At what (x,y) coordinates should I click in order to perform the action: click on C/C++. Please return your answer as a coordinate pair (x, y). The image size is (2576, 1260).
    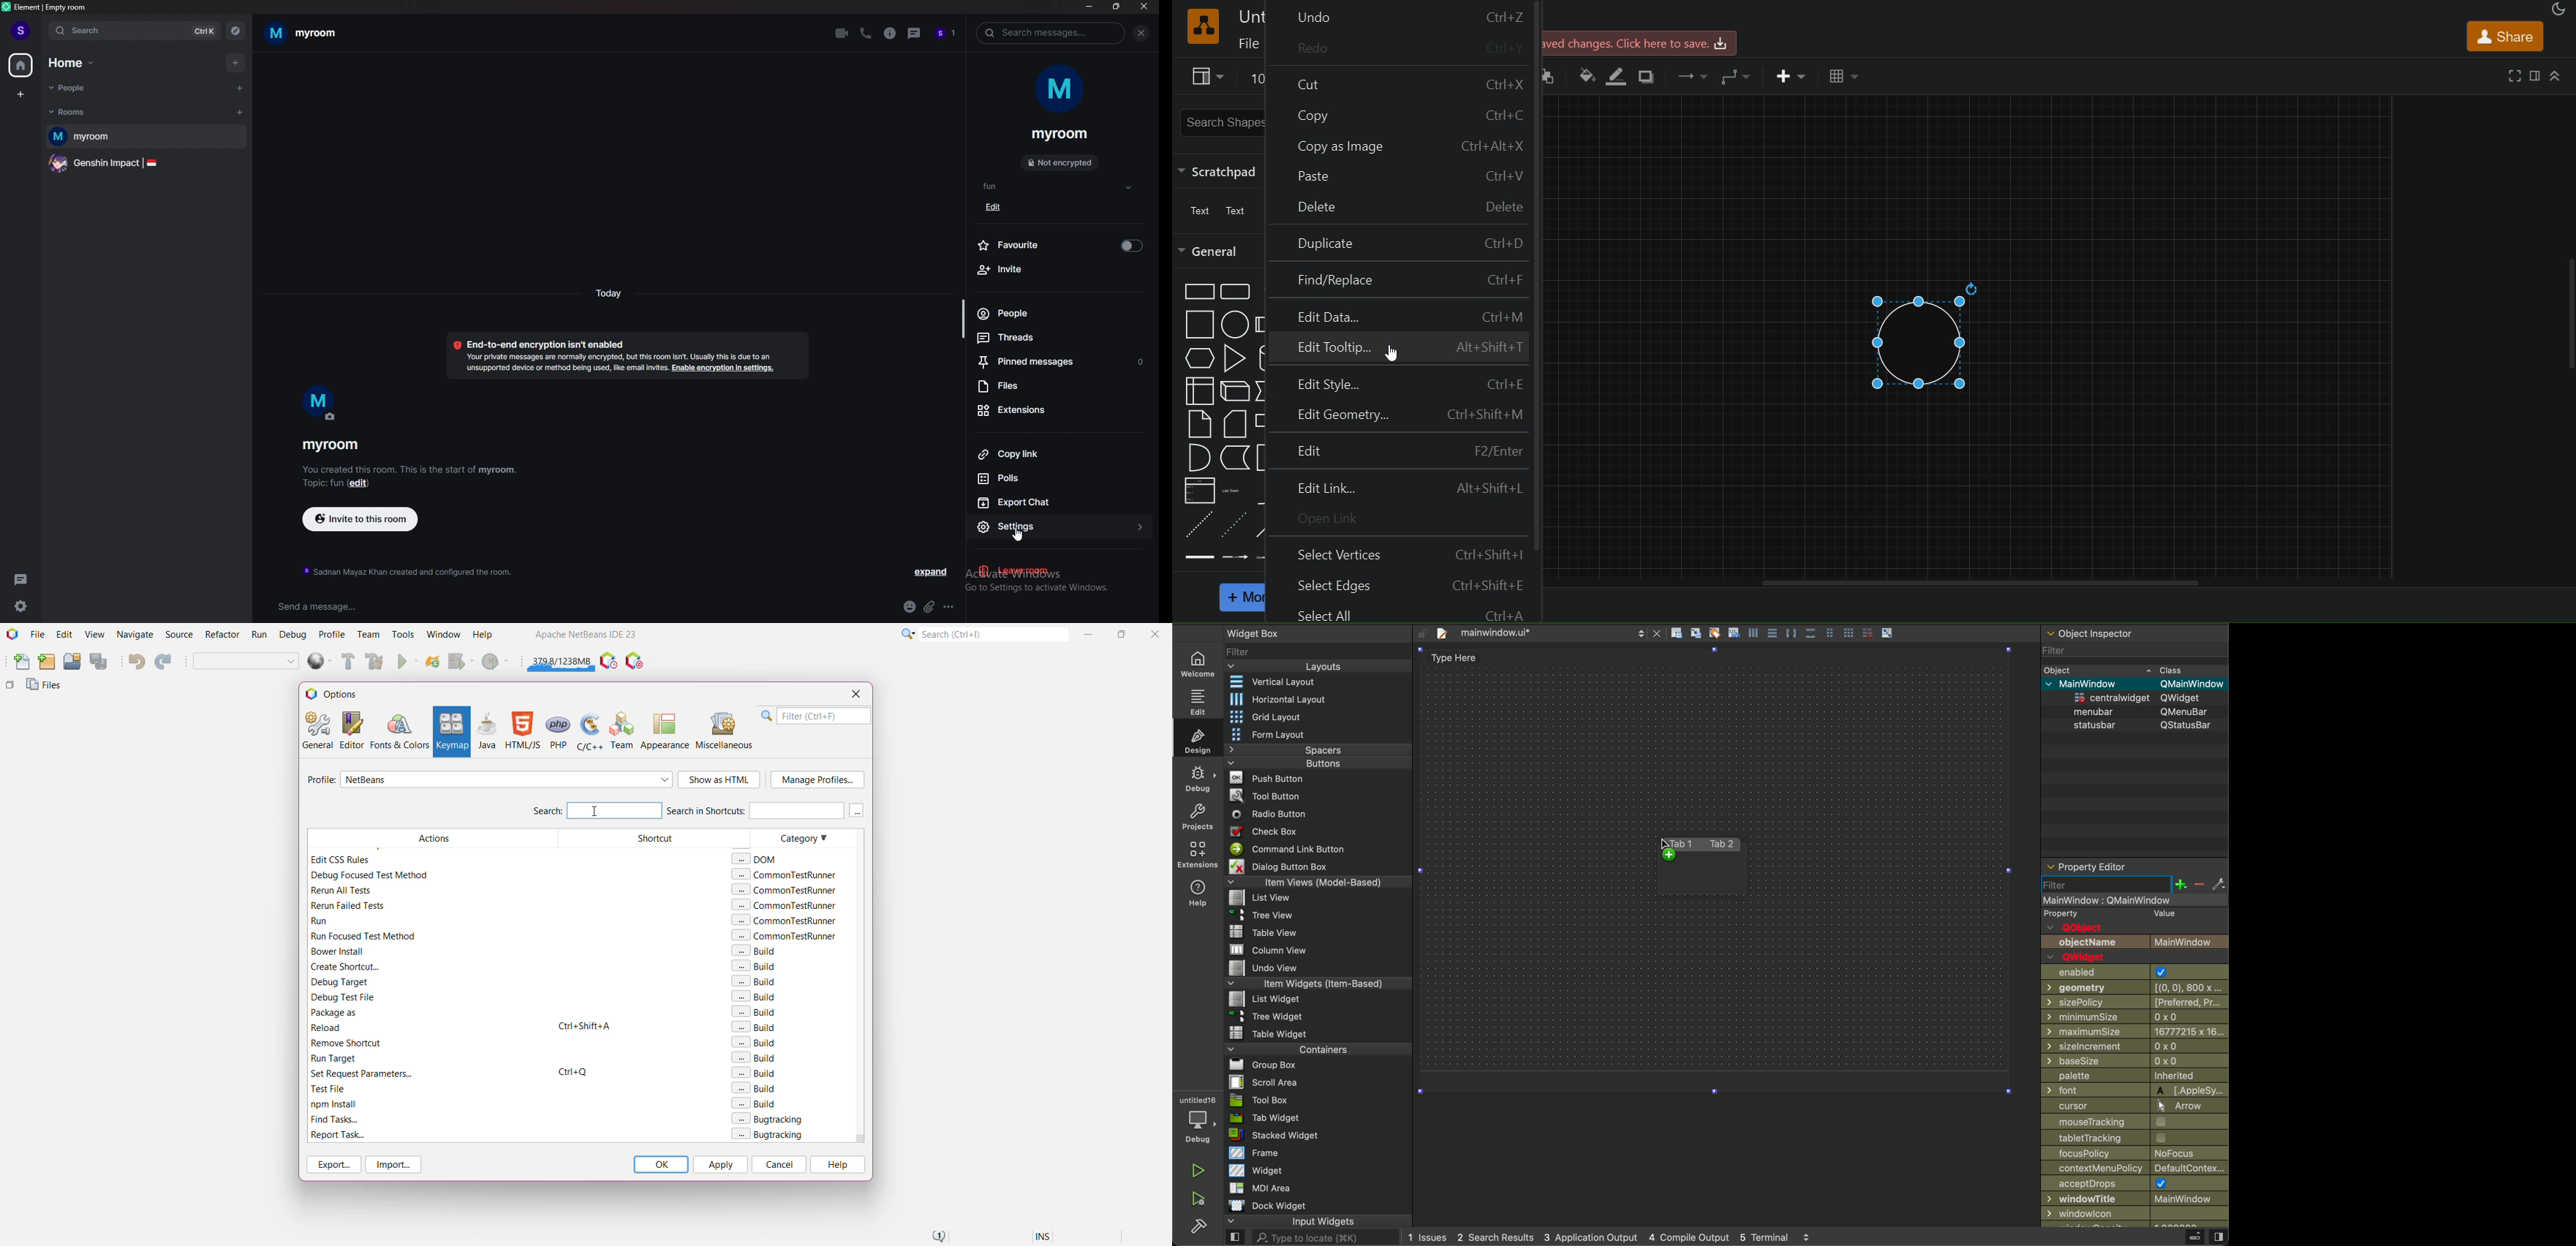
    Looking at the image, I should click on (589, 730).